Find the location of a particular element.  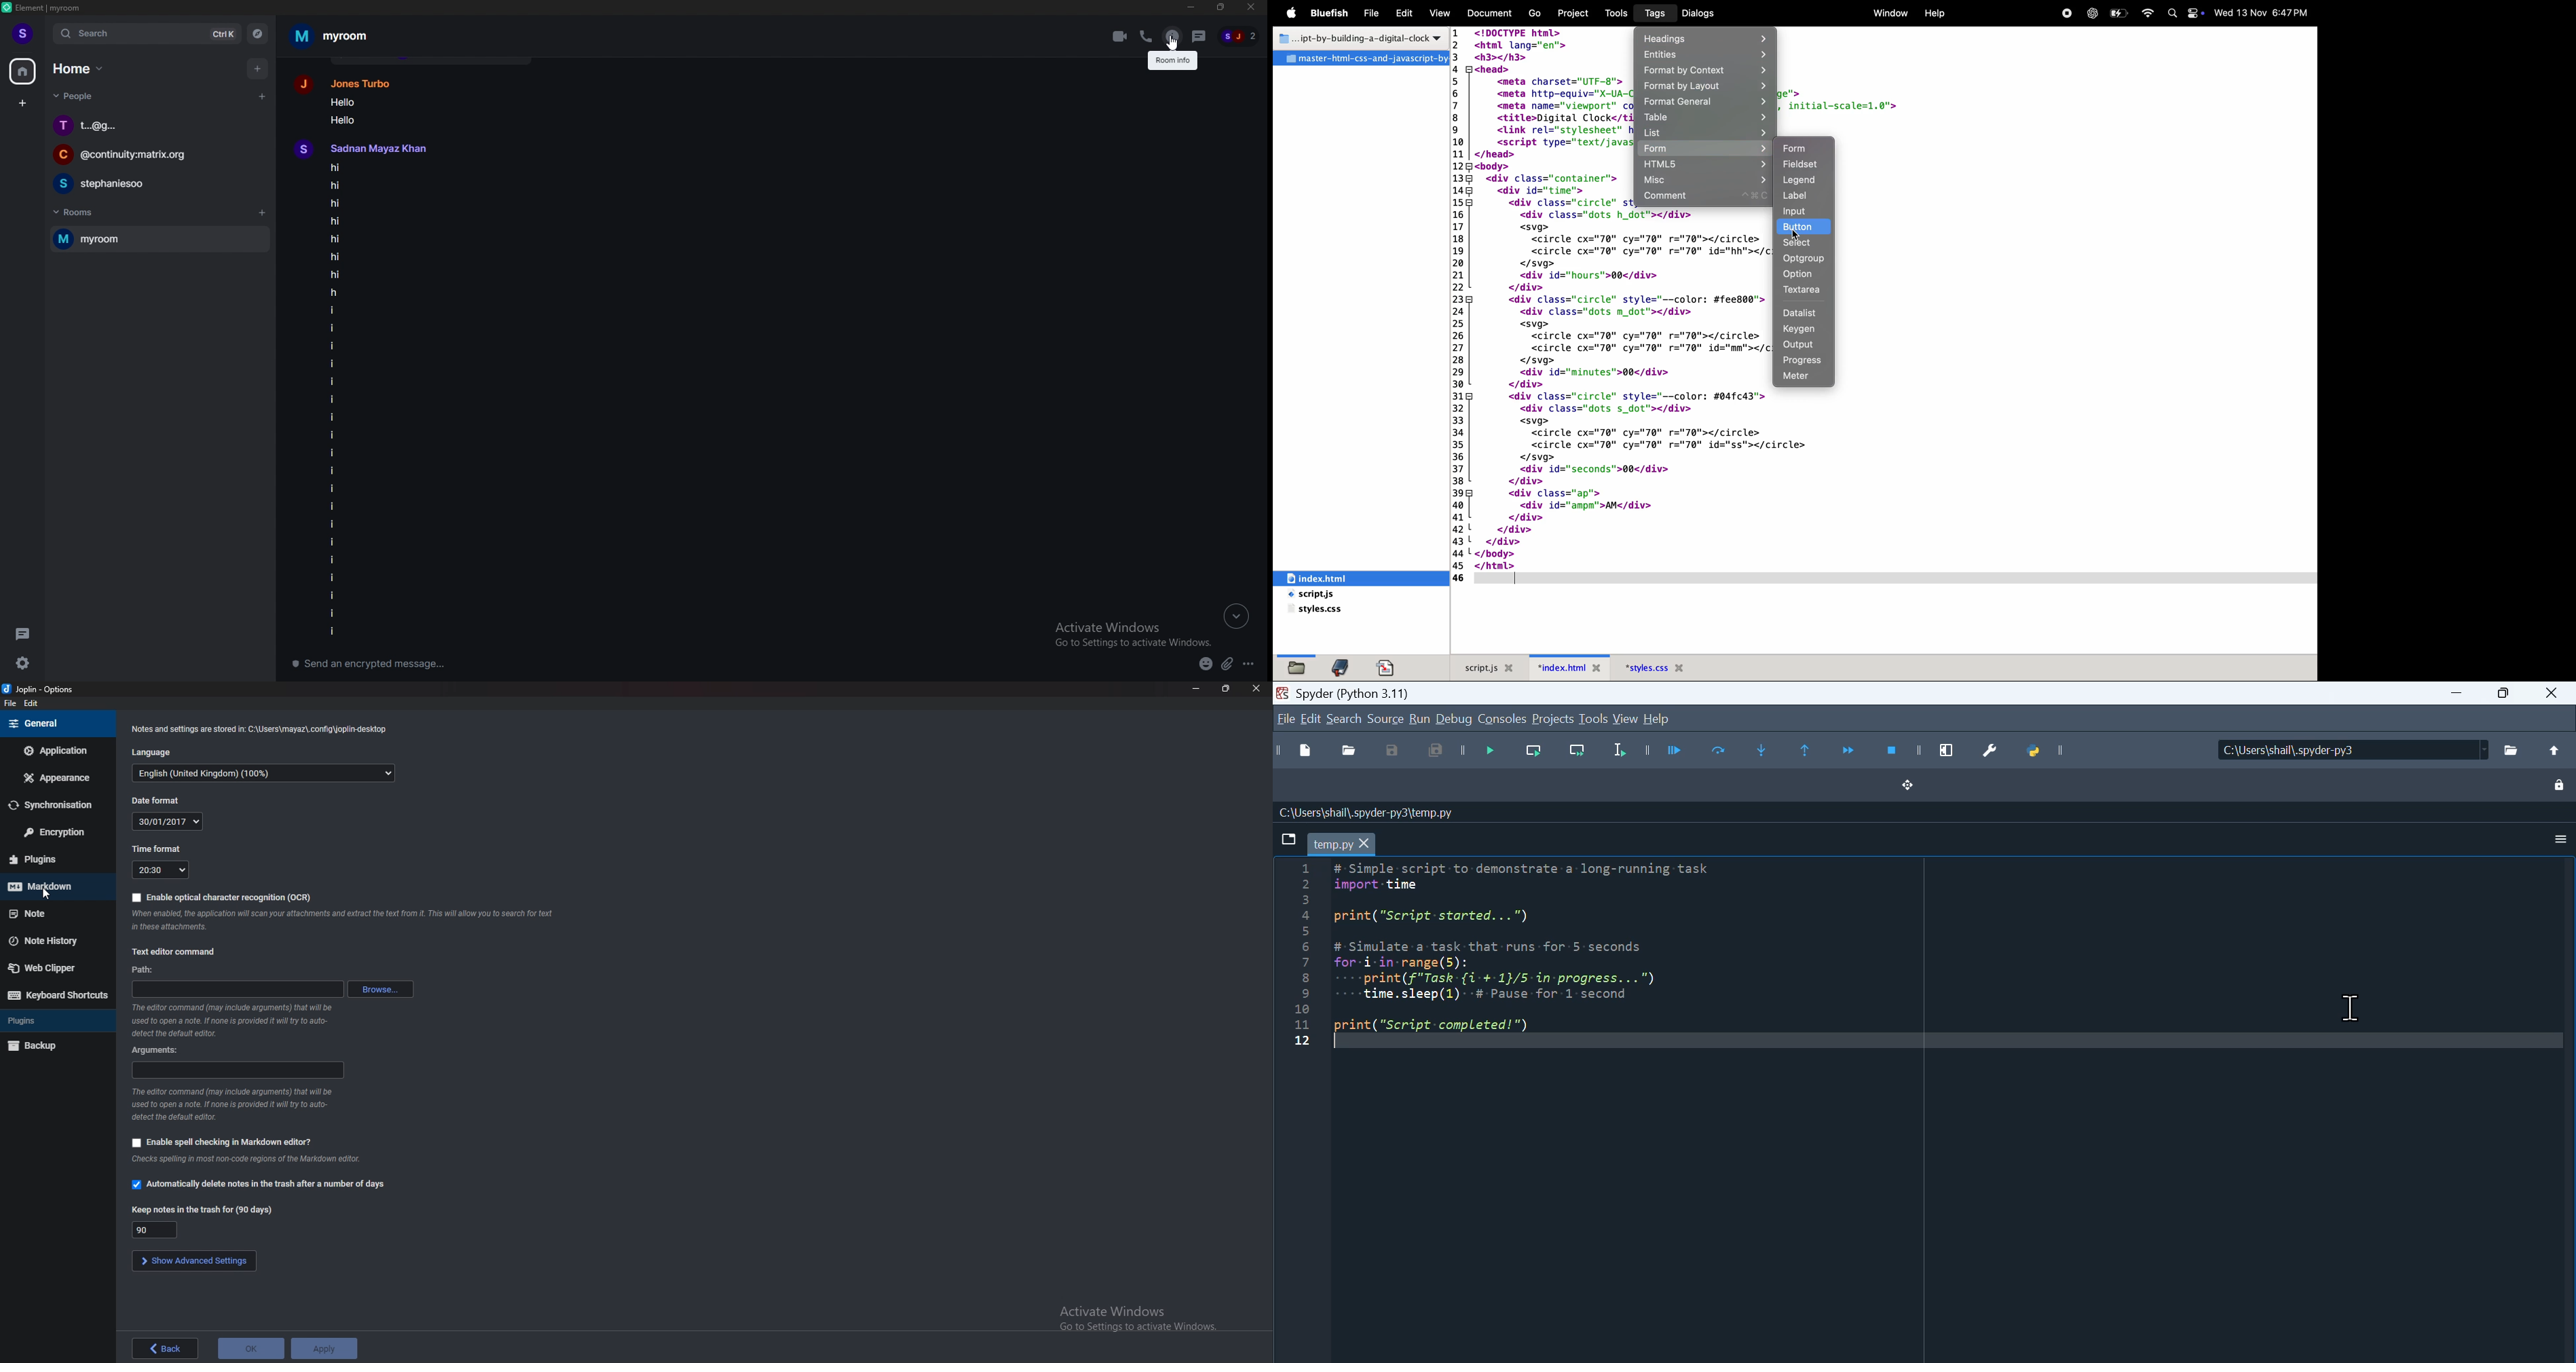

Application is located at coordinates (61, 750).